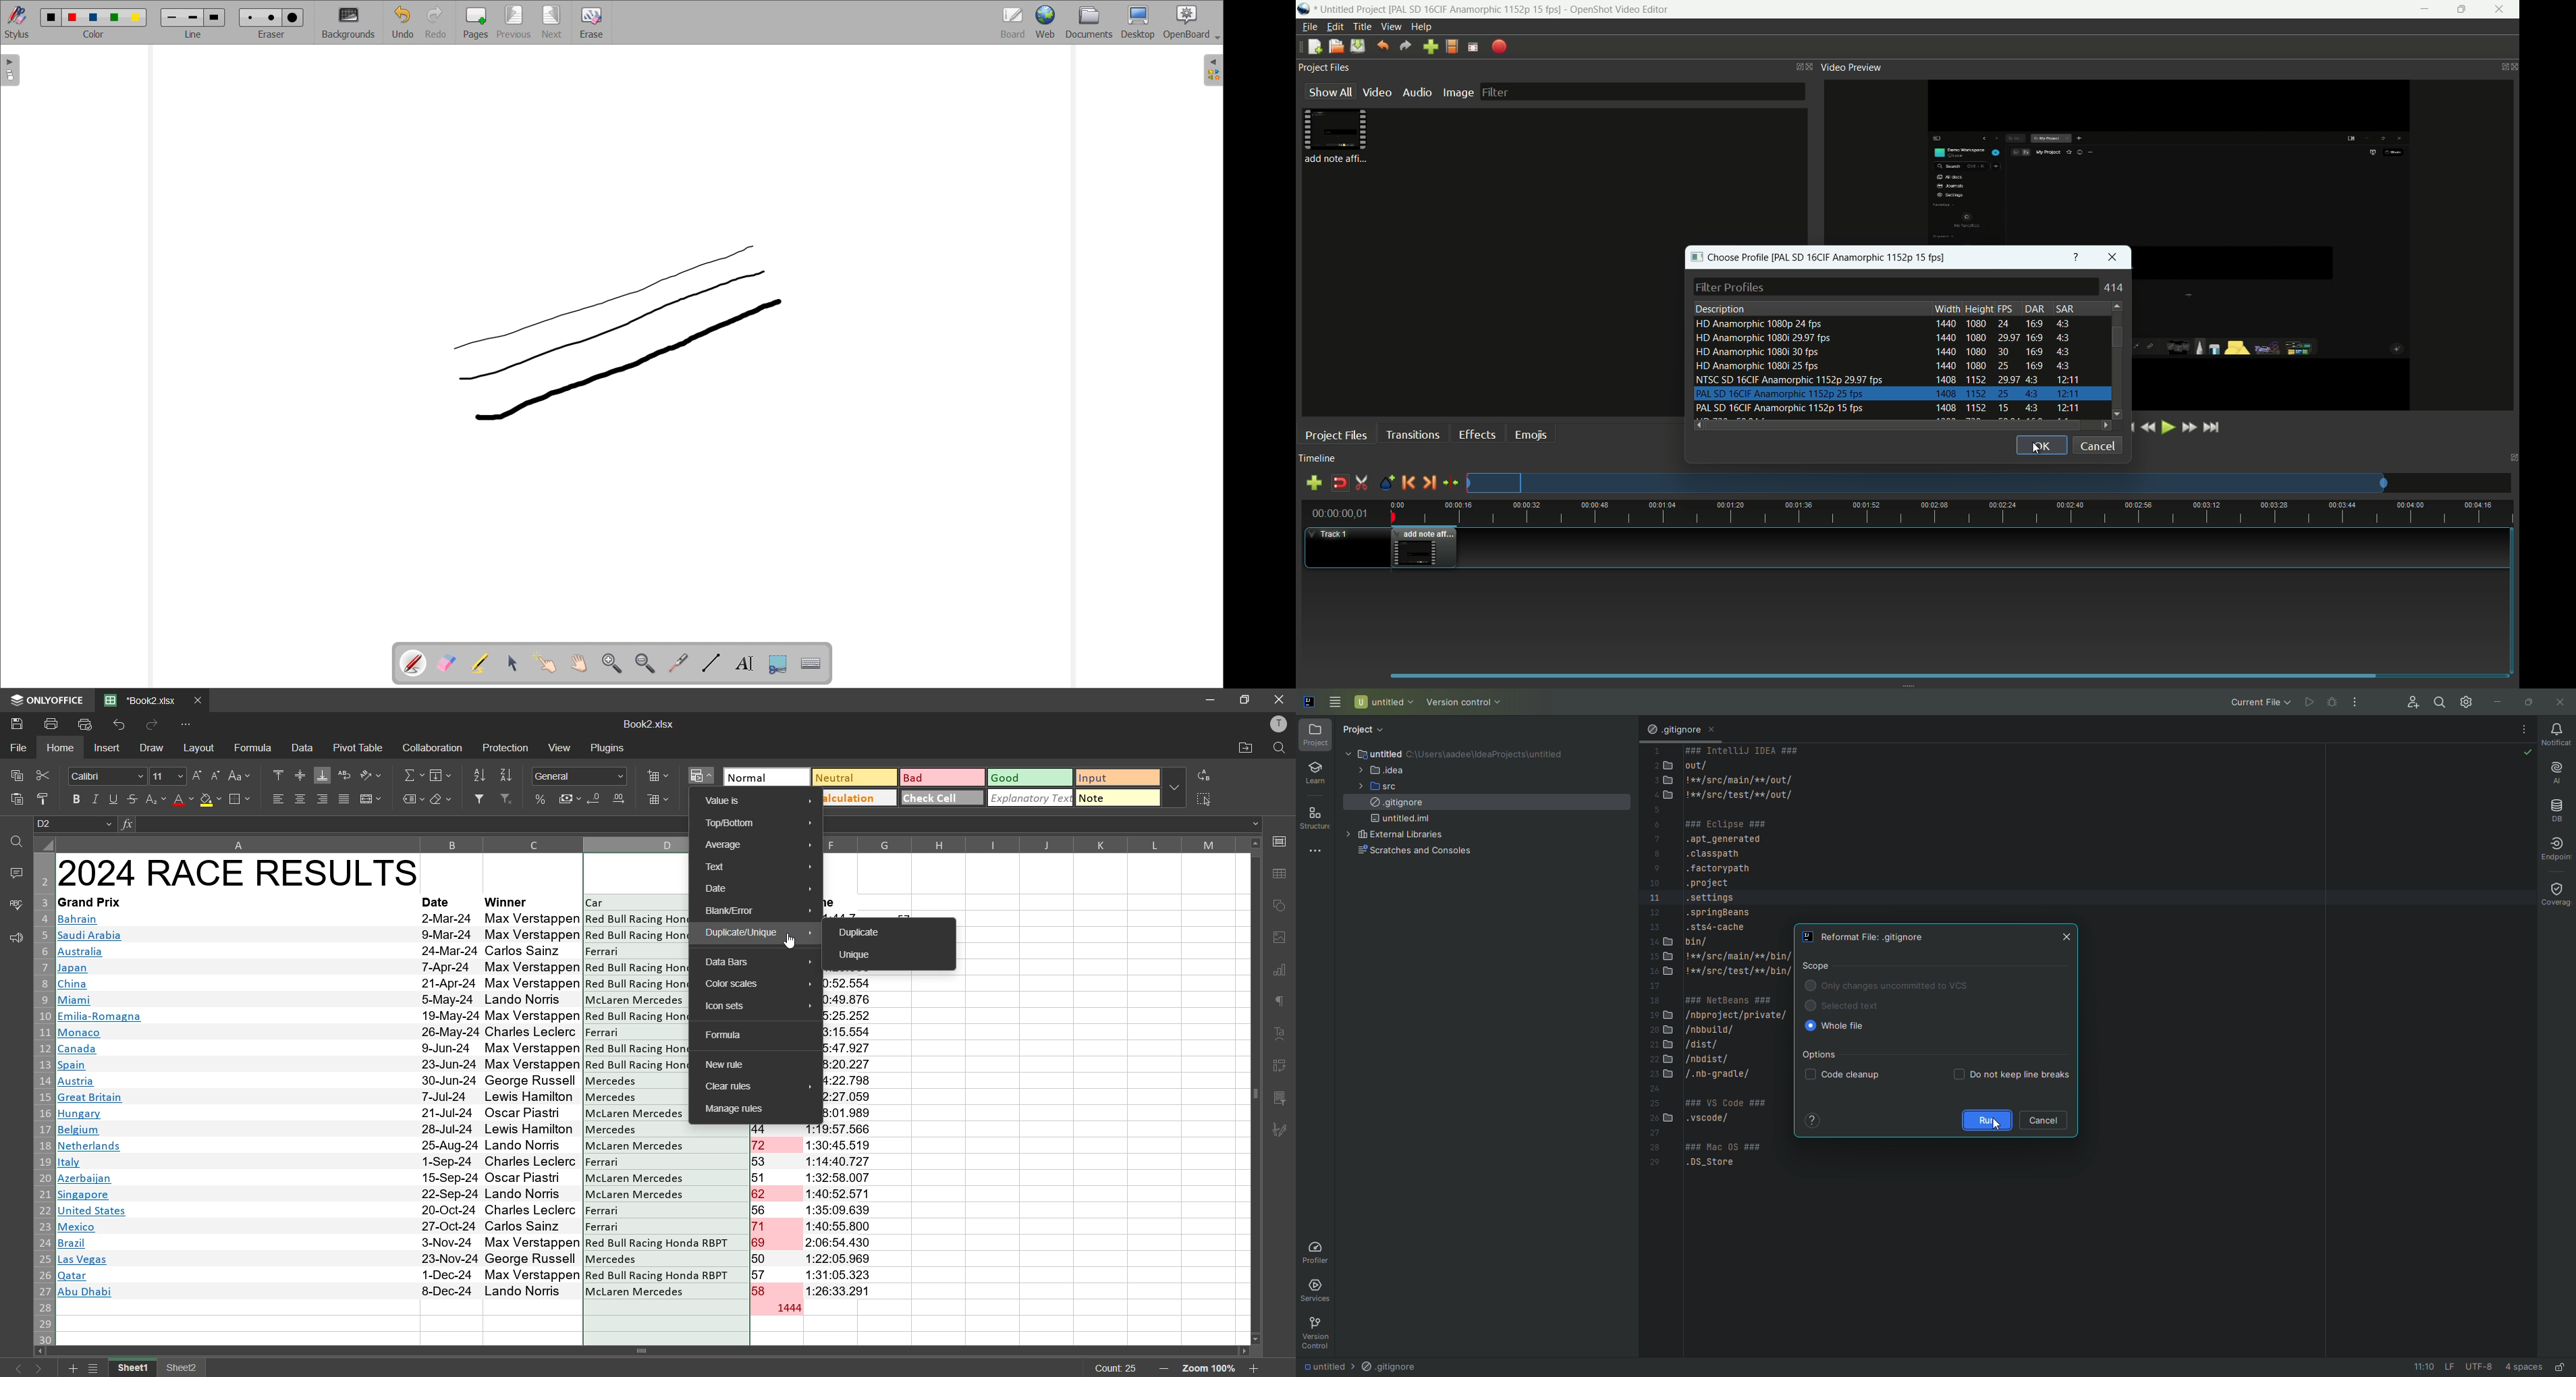  I want to click on show all, so click(1328, 92).